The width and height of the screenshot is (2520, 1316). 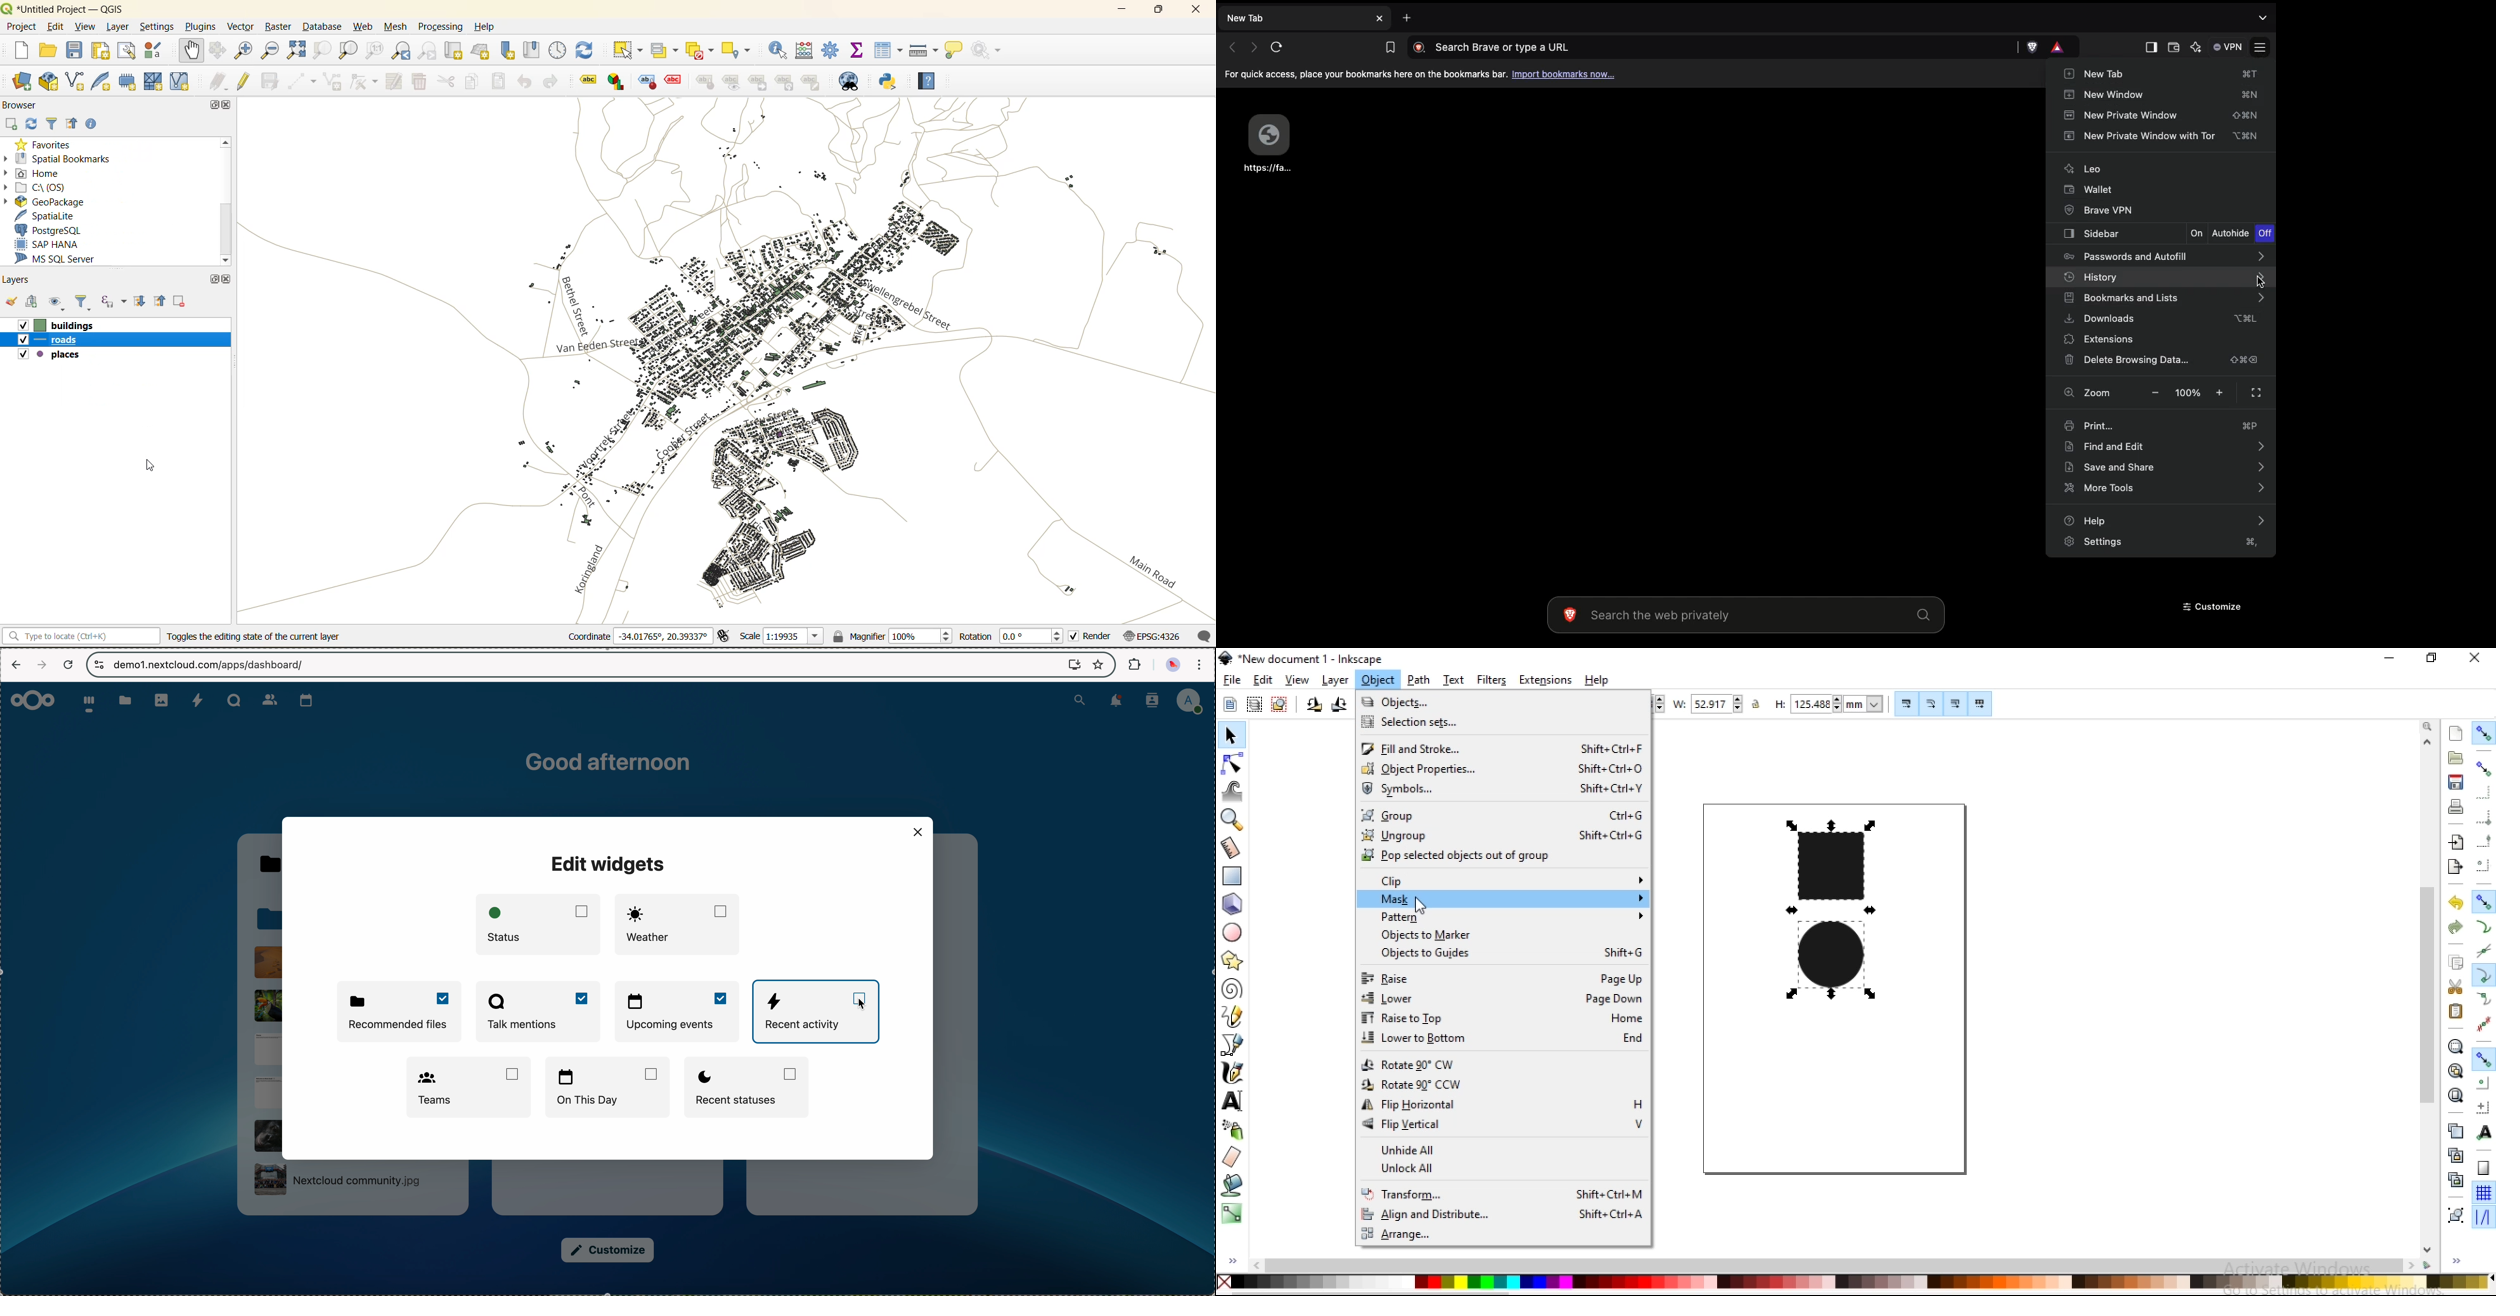 What do you see at coordinates (162, 700) in the screenshot?
I see `photos` at bounding box center [162, 700].